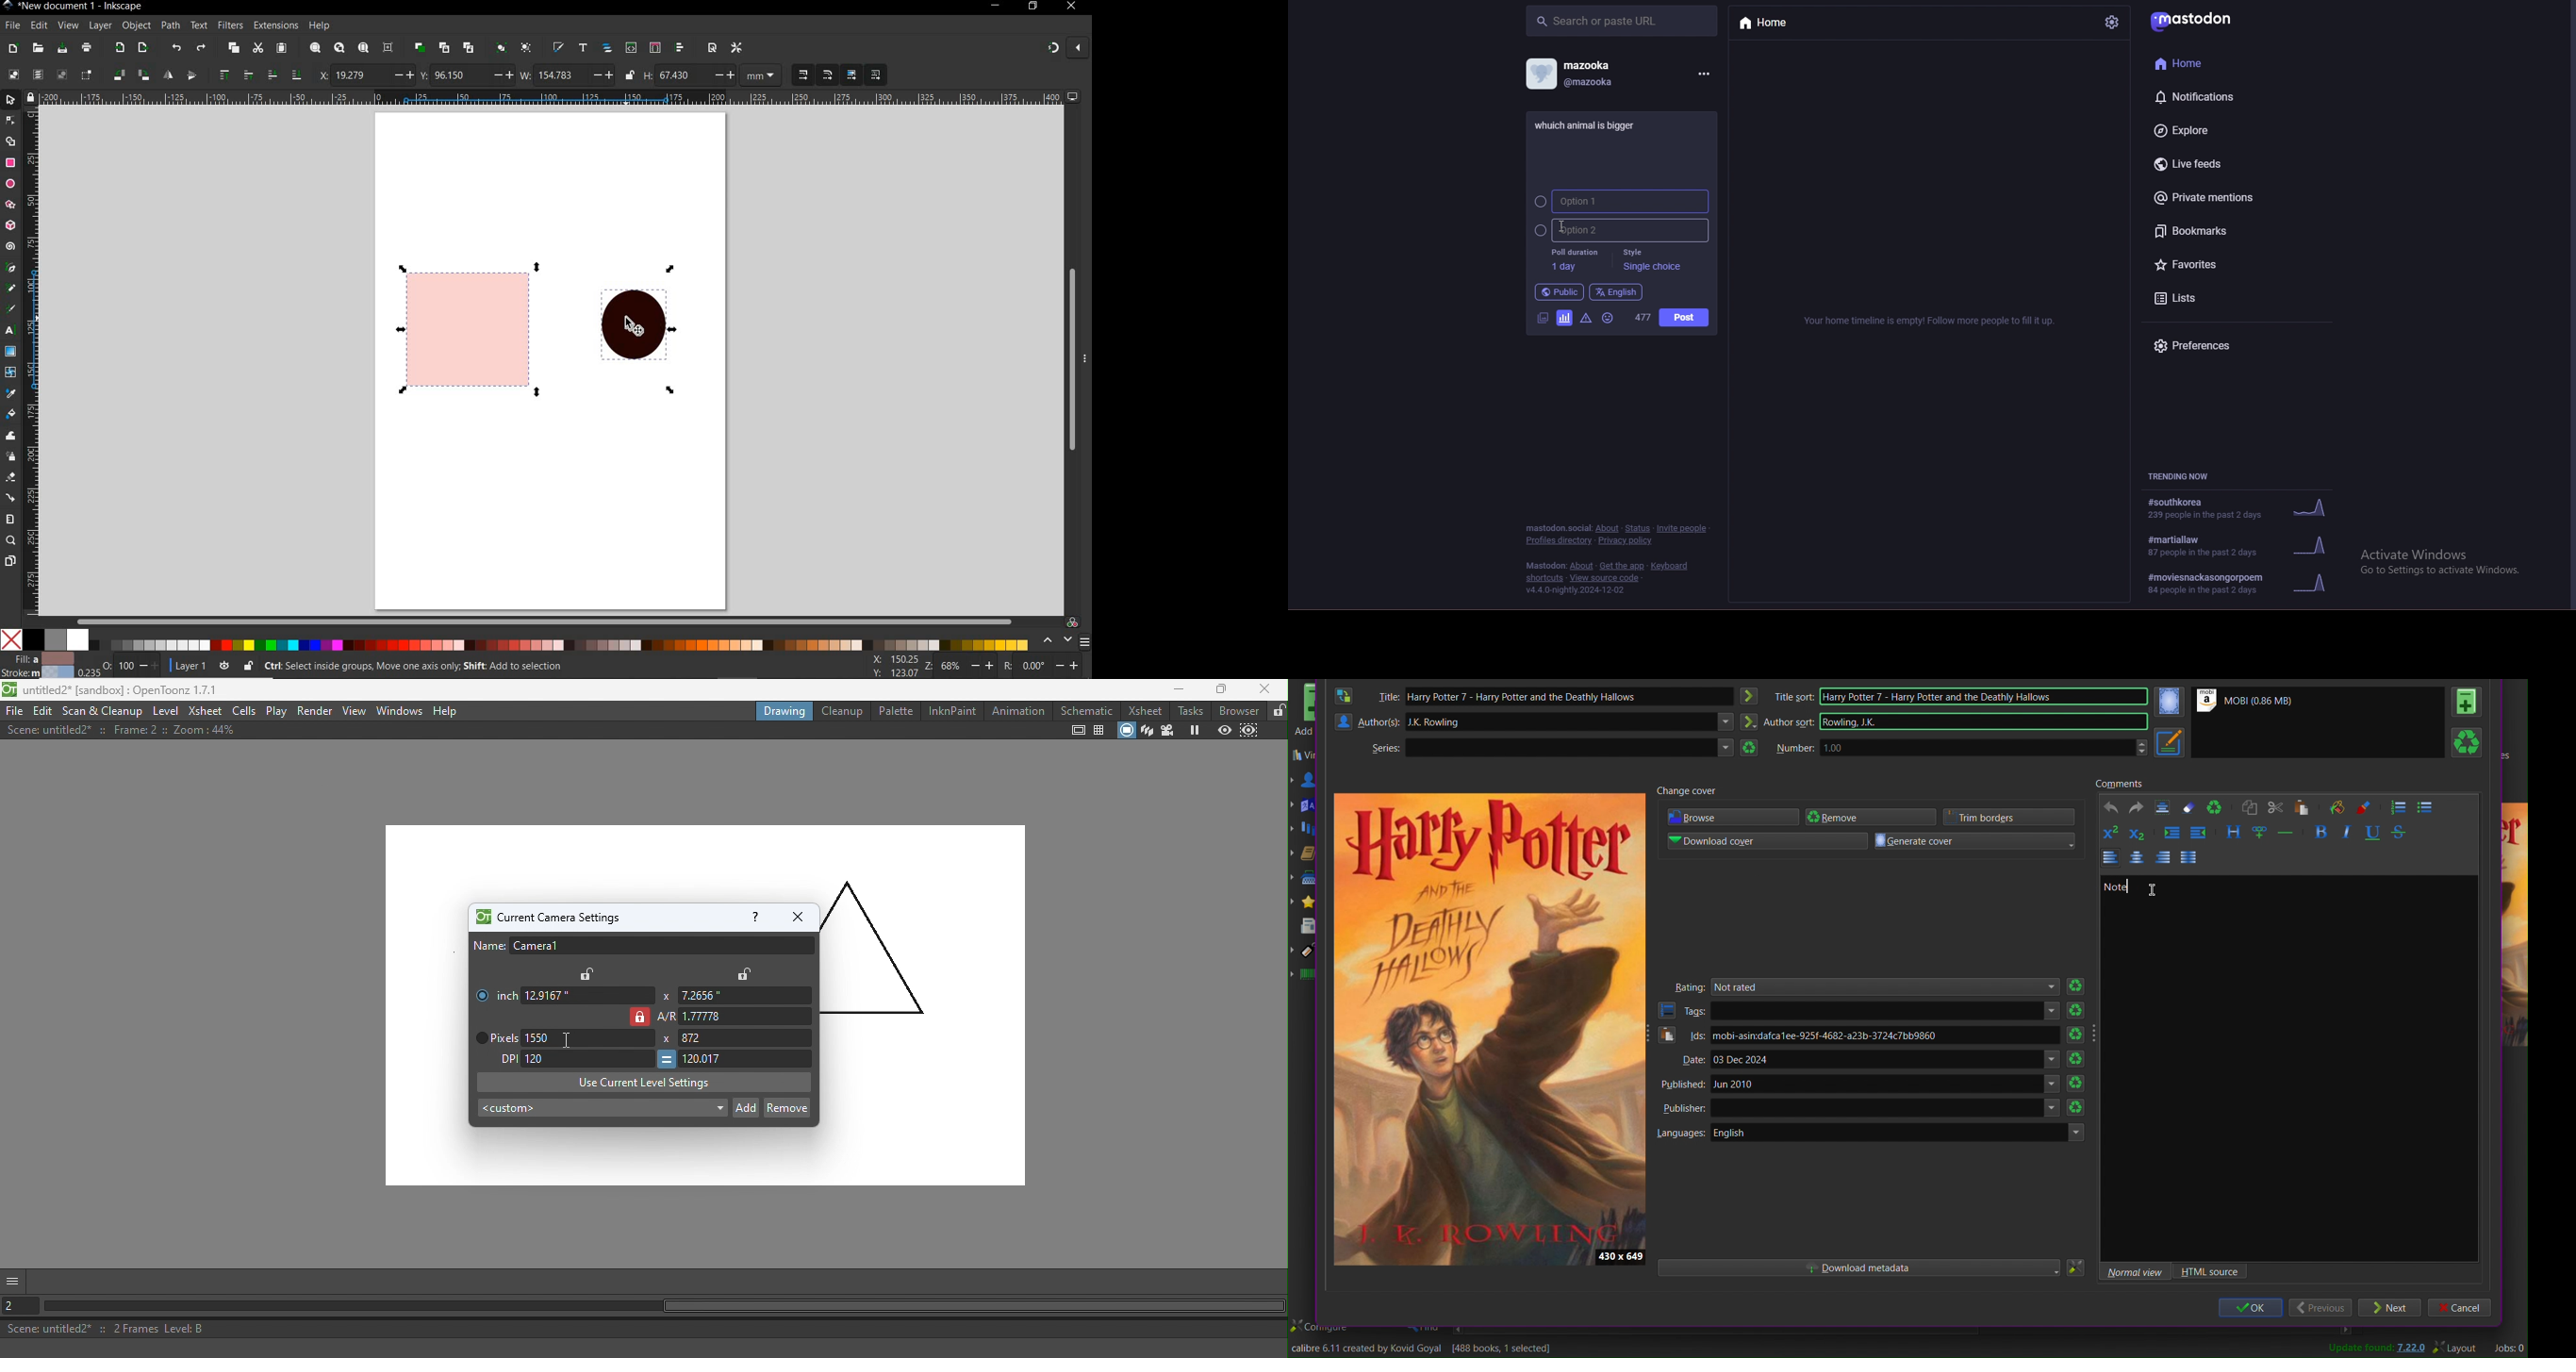 The width and height of the screenshot is (2576, 1372). What do you see at coordinates (38, 49) in the screenshot?
I see `open file dialog` at bounding box center [38, 49].